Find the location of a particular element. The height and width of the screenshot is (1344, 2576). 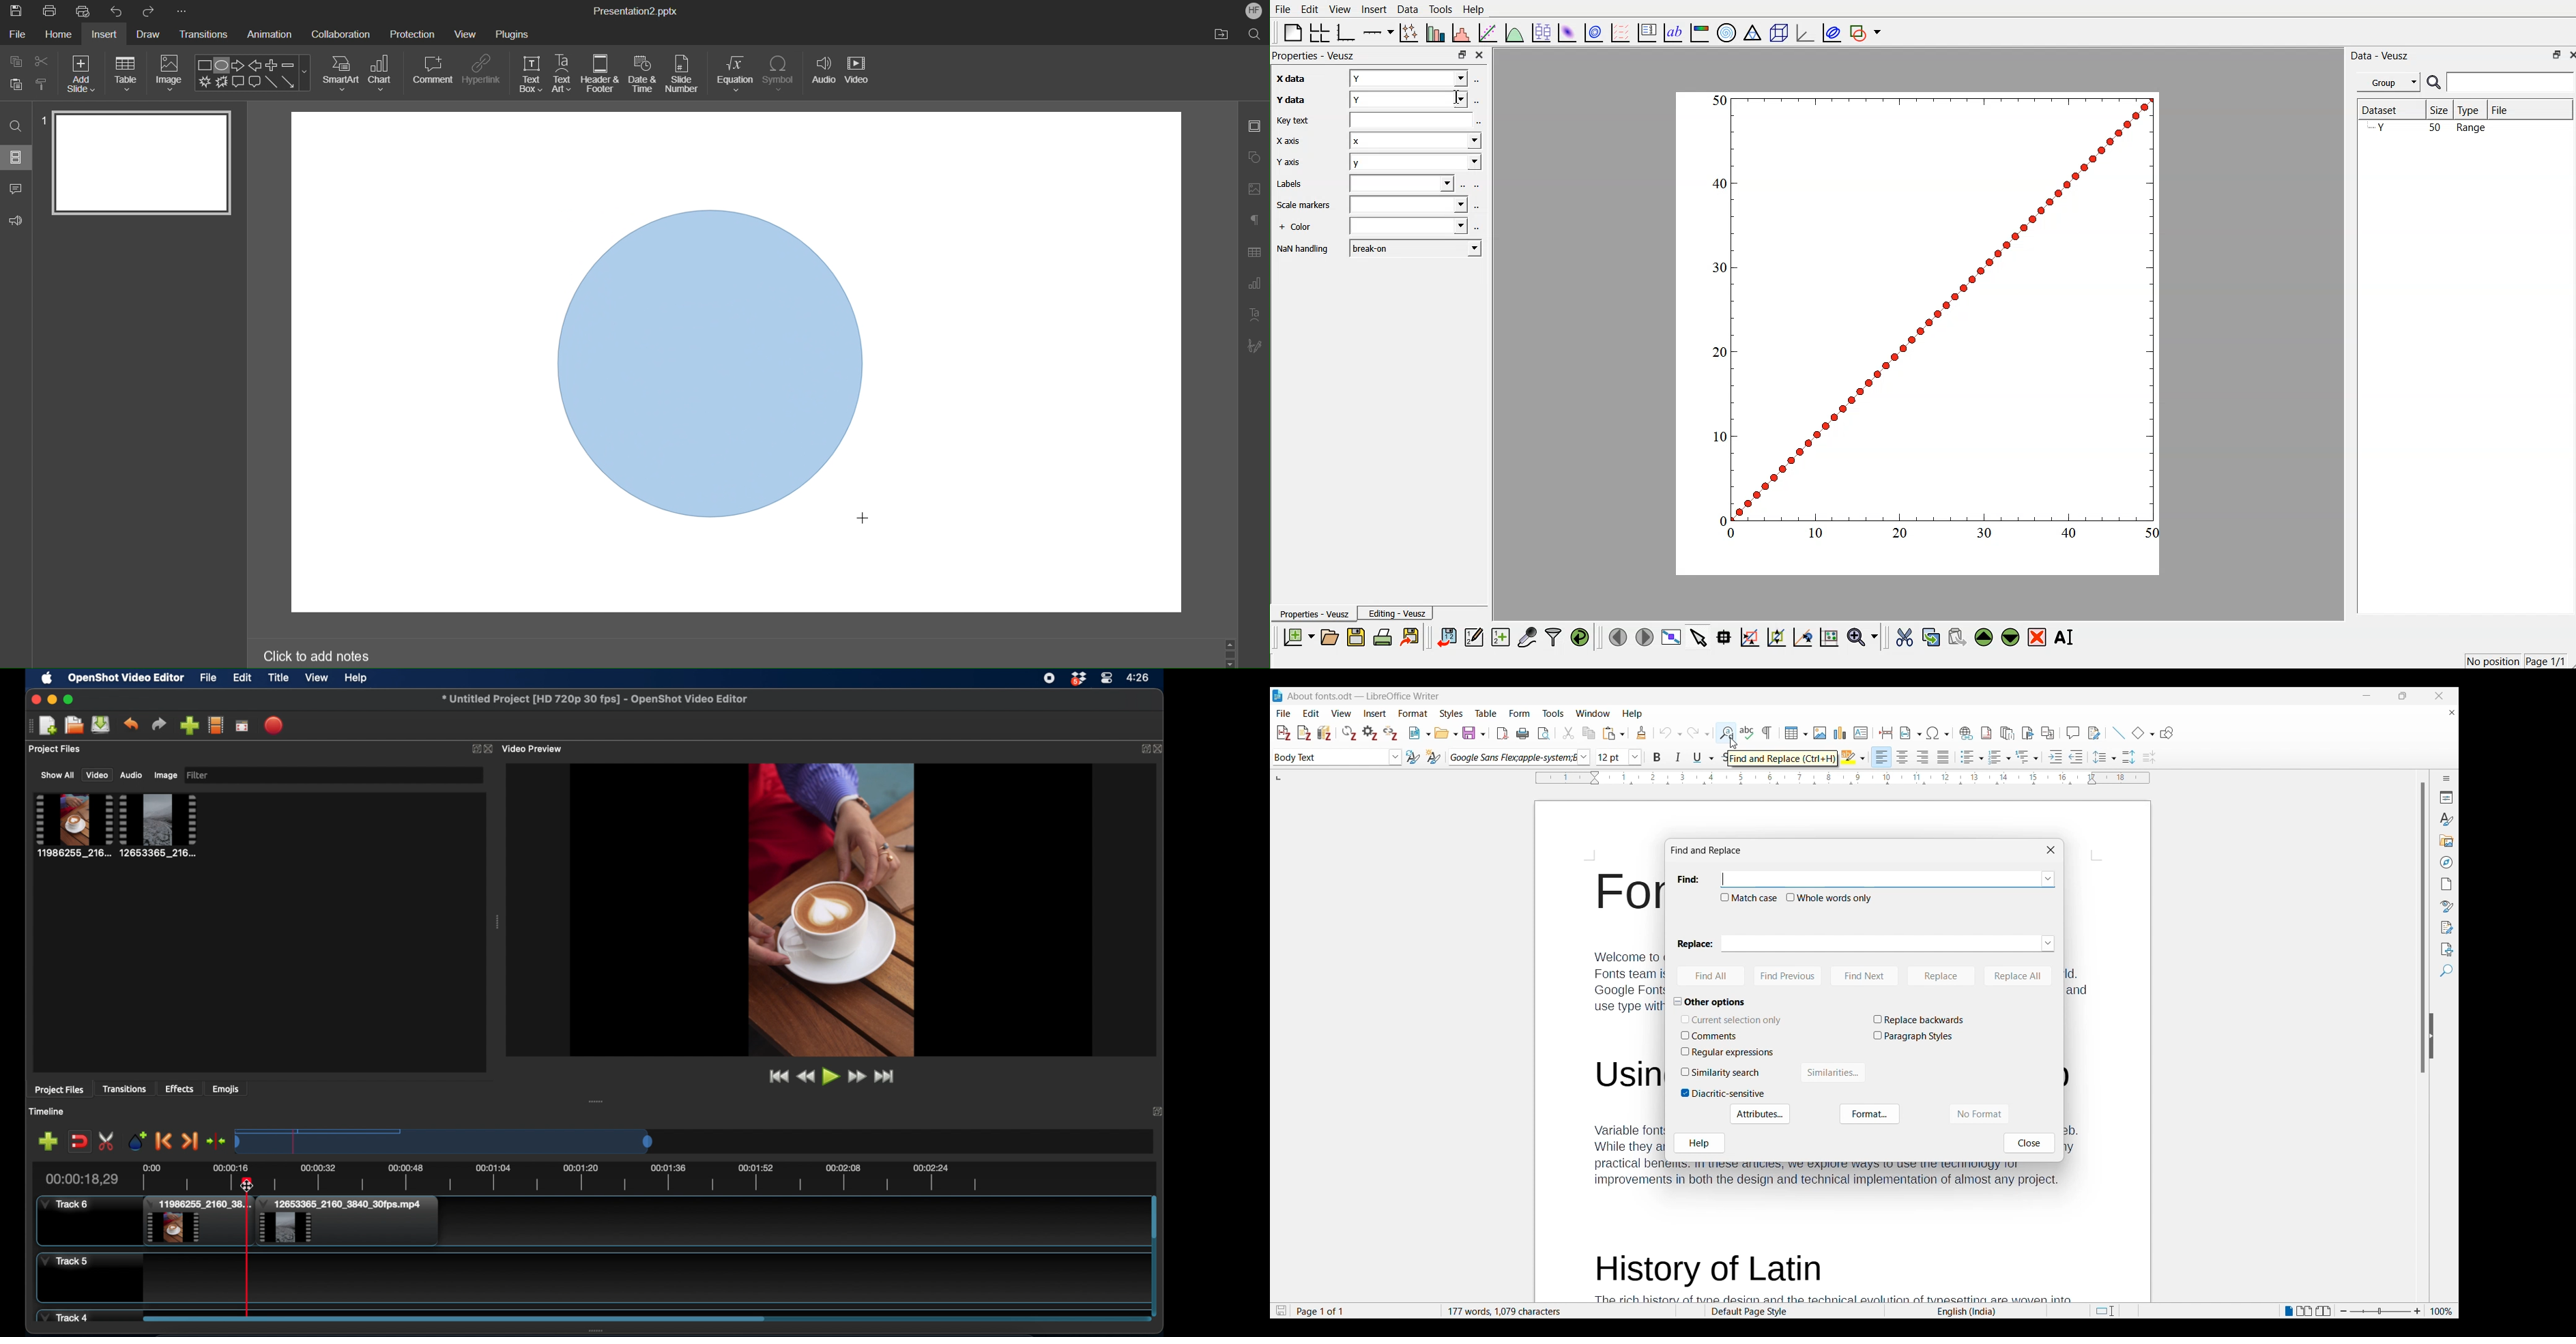

move the selected widgets down is located at coordinates (2010, 637).